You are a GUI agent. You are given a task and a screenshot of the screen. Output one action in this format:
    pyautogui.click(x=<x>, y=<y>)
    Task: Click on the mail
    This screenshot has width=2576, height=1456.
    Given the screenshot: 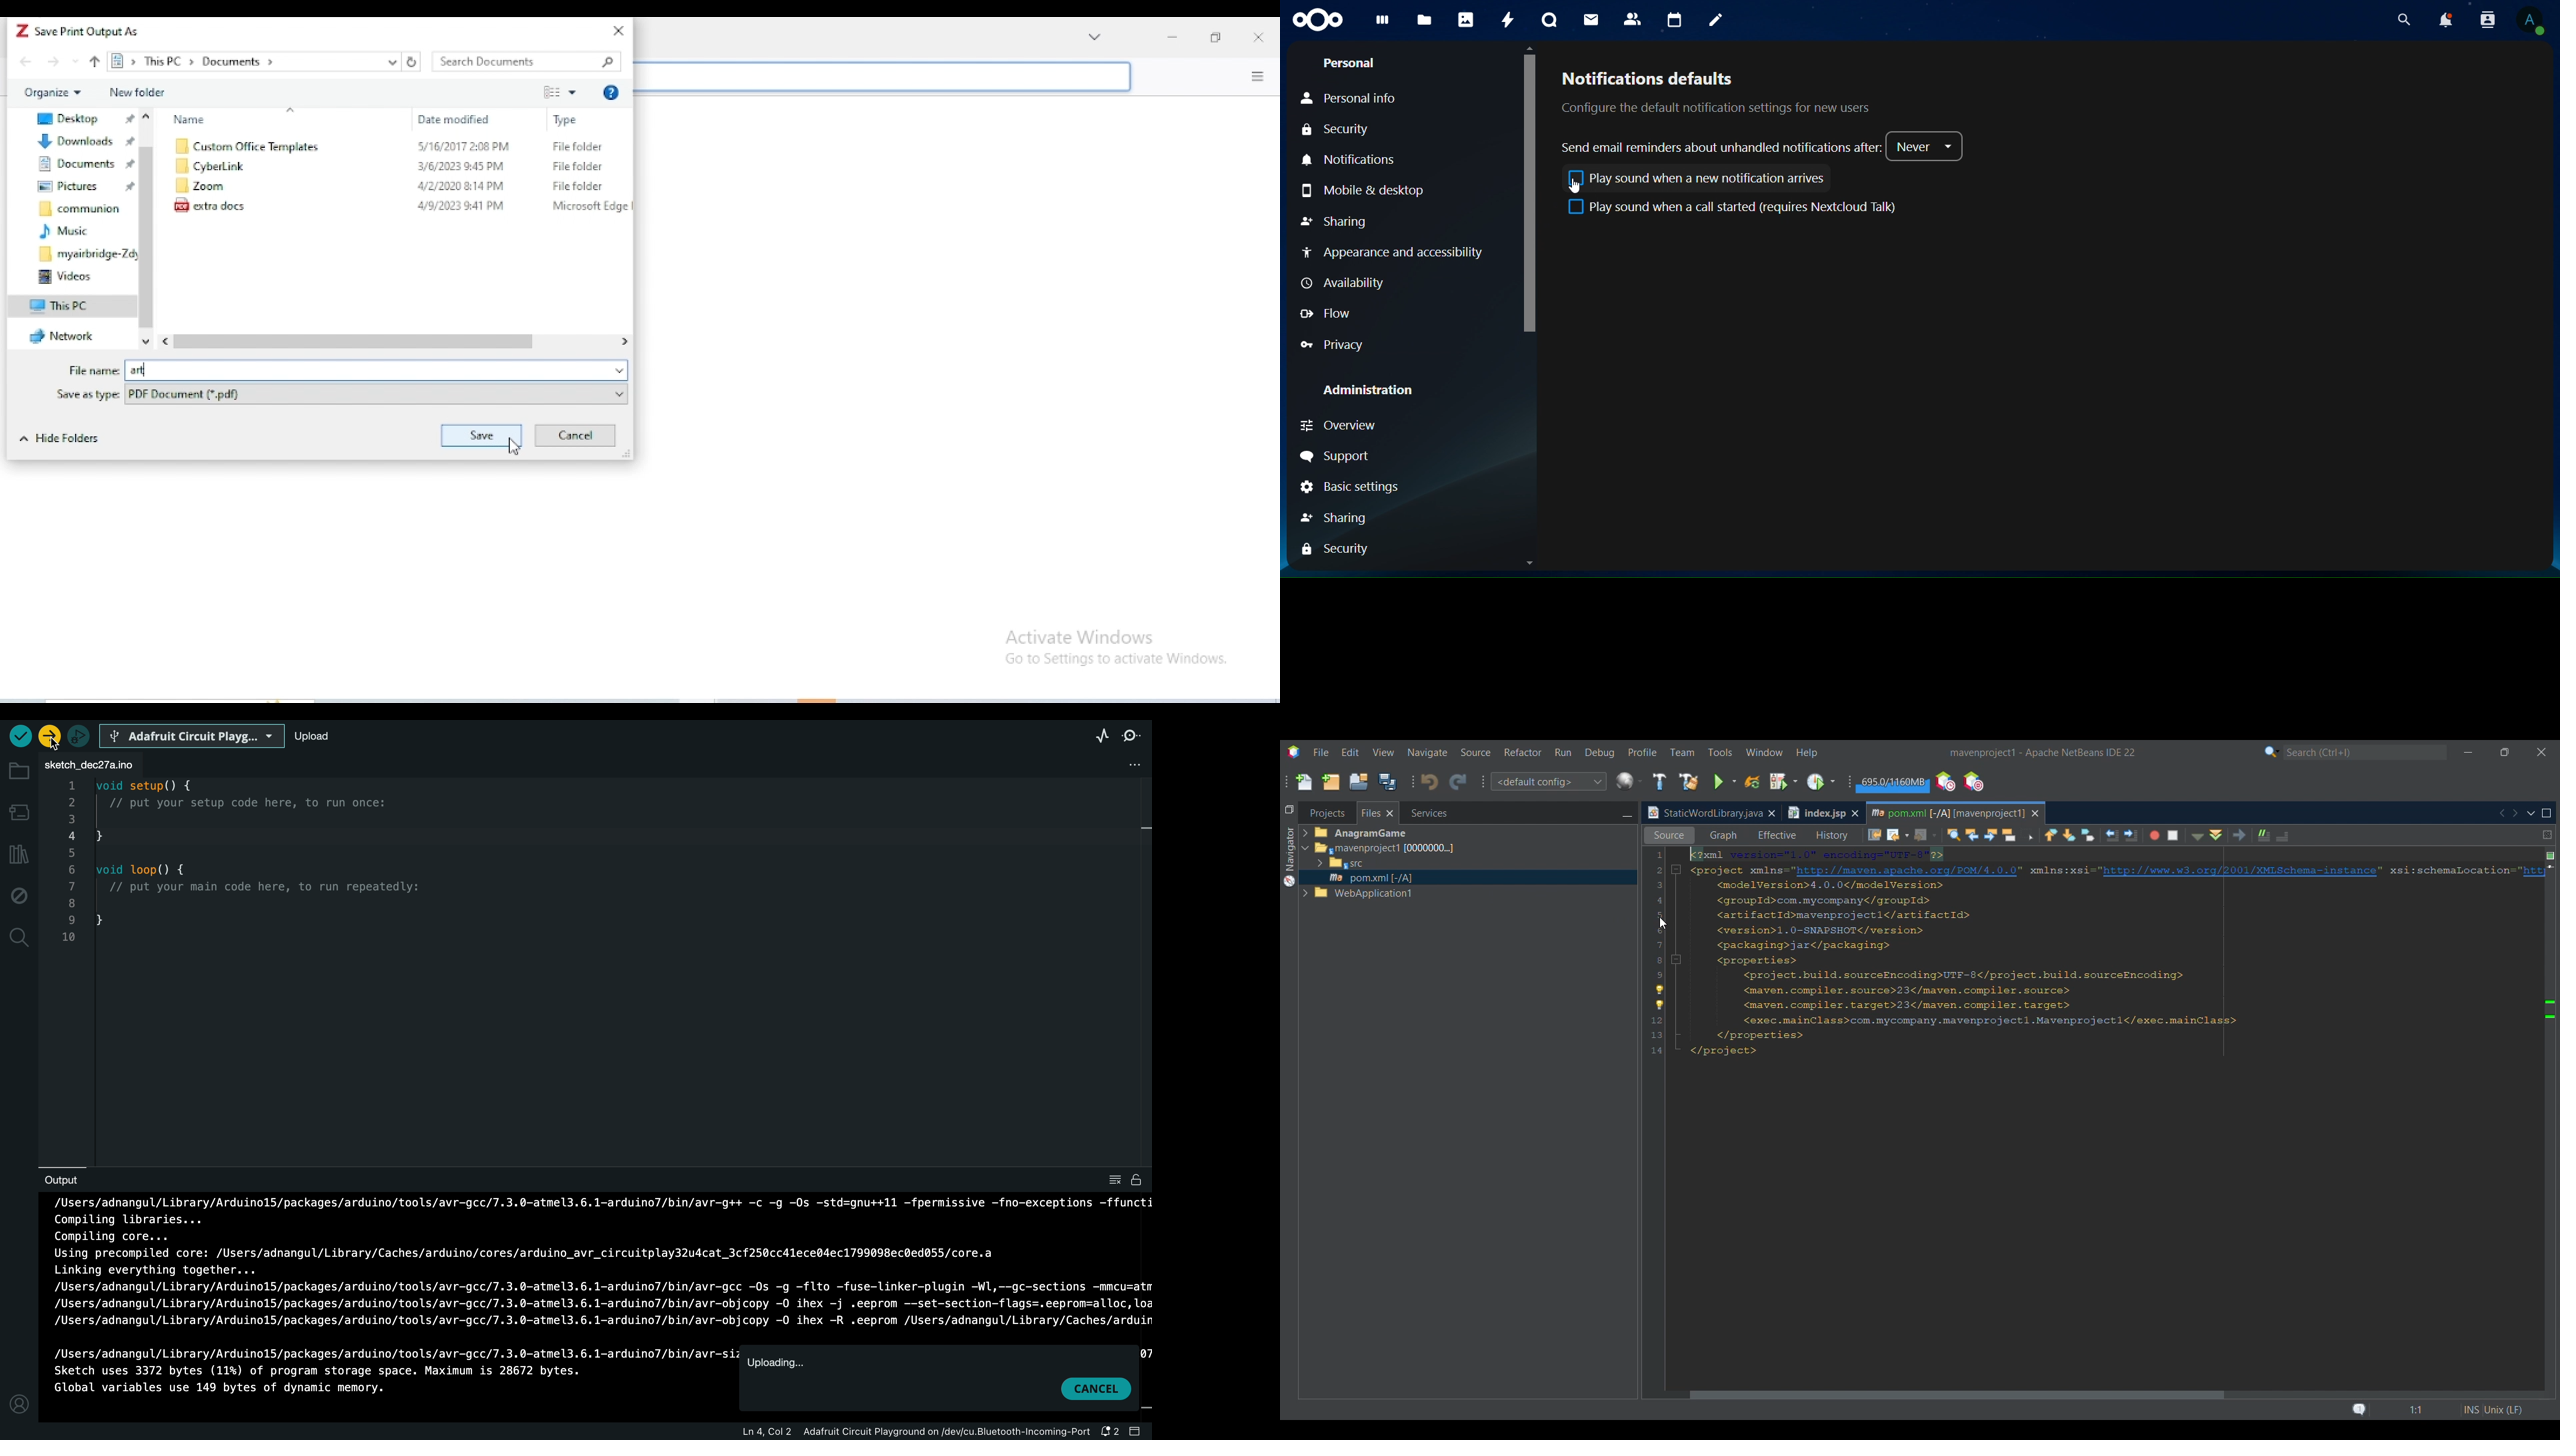 What is the action you would take?
    pyautogui.click(x=1589, y=20)
    